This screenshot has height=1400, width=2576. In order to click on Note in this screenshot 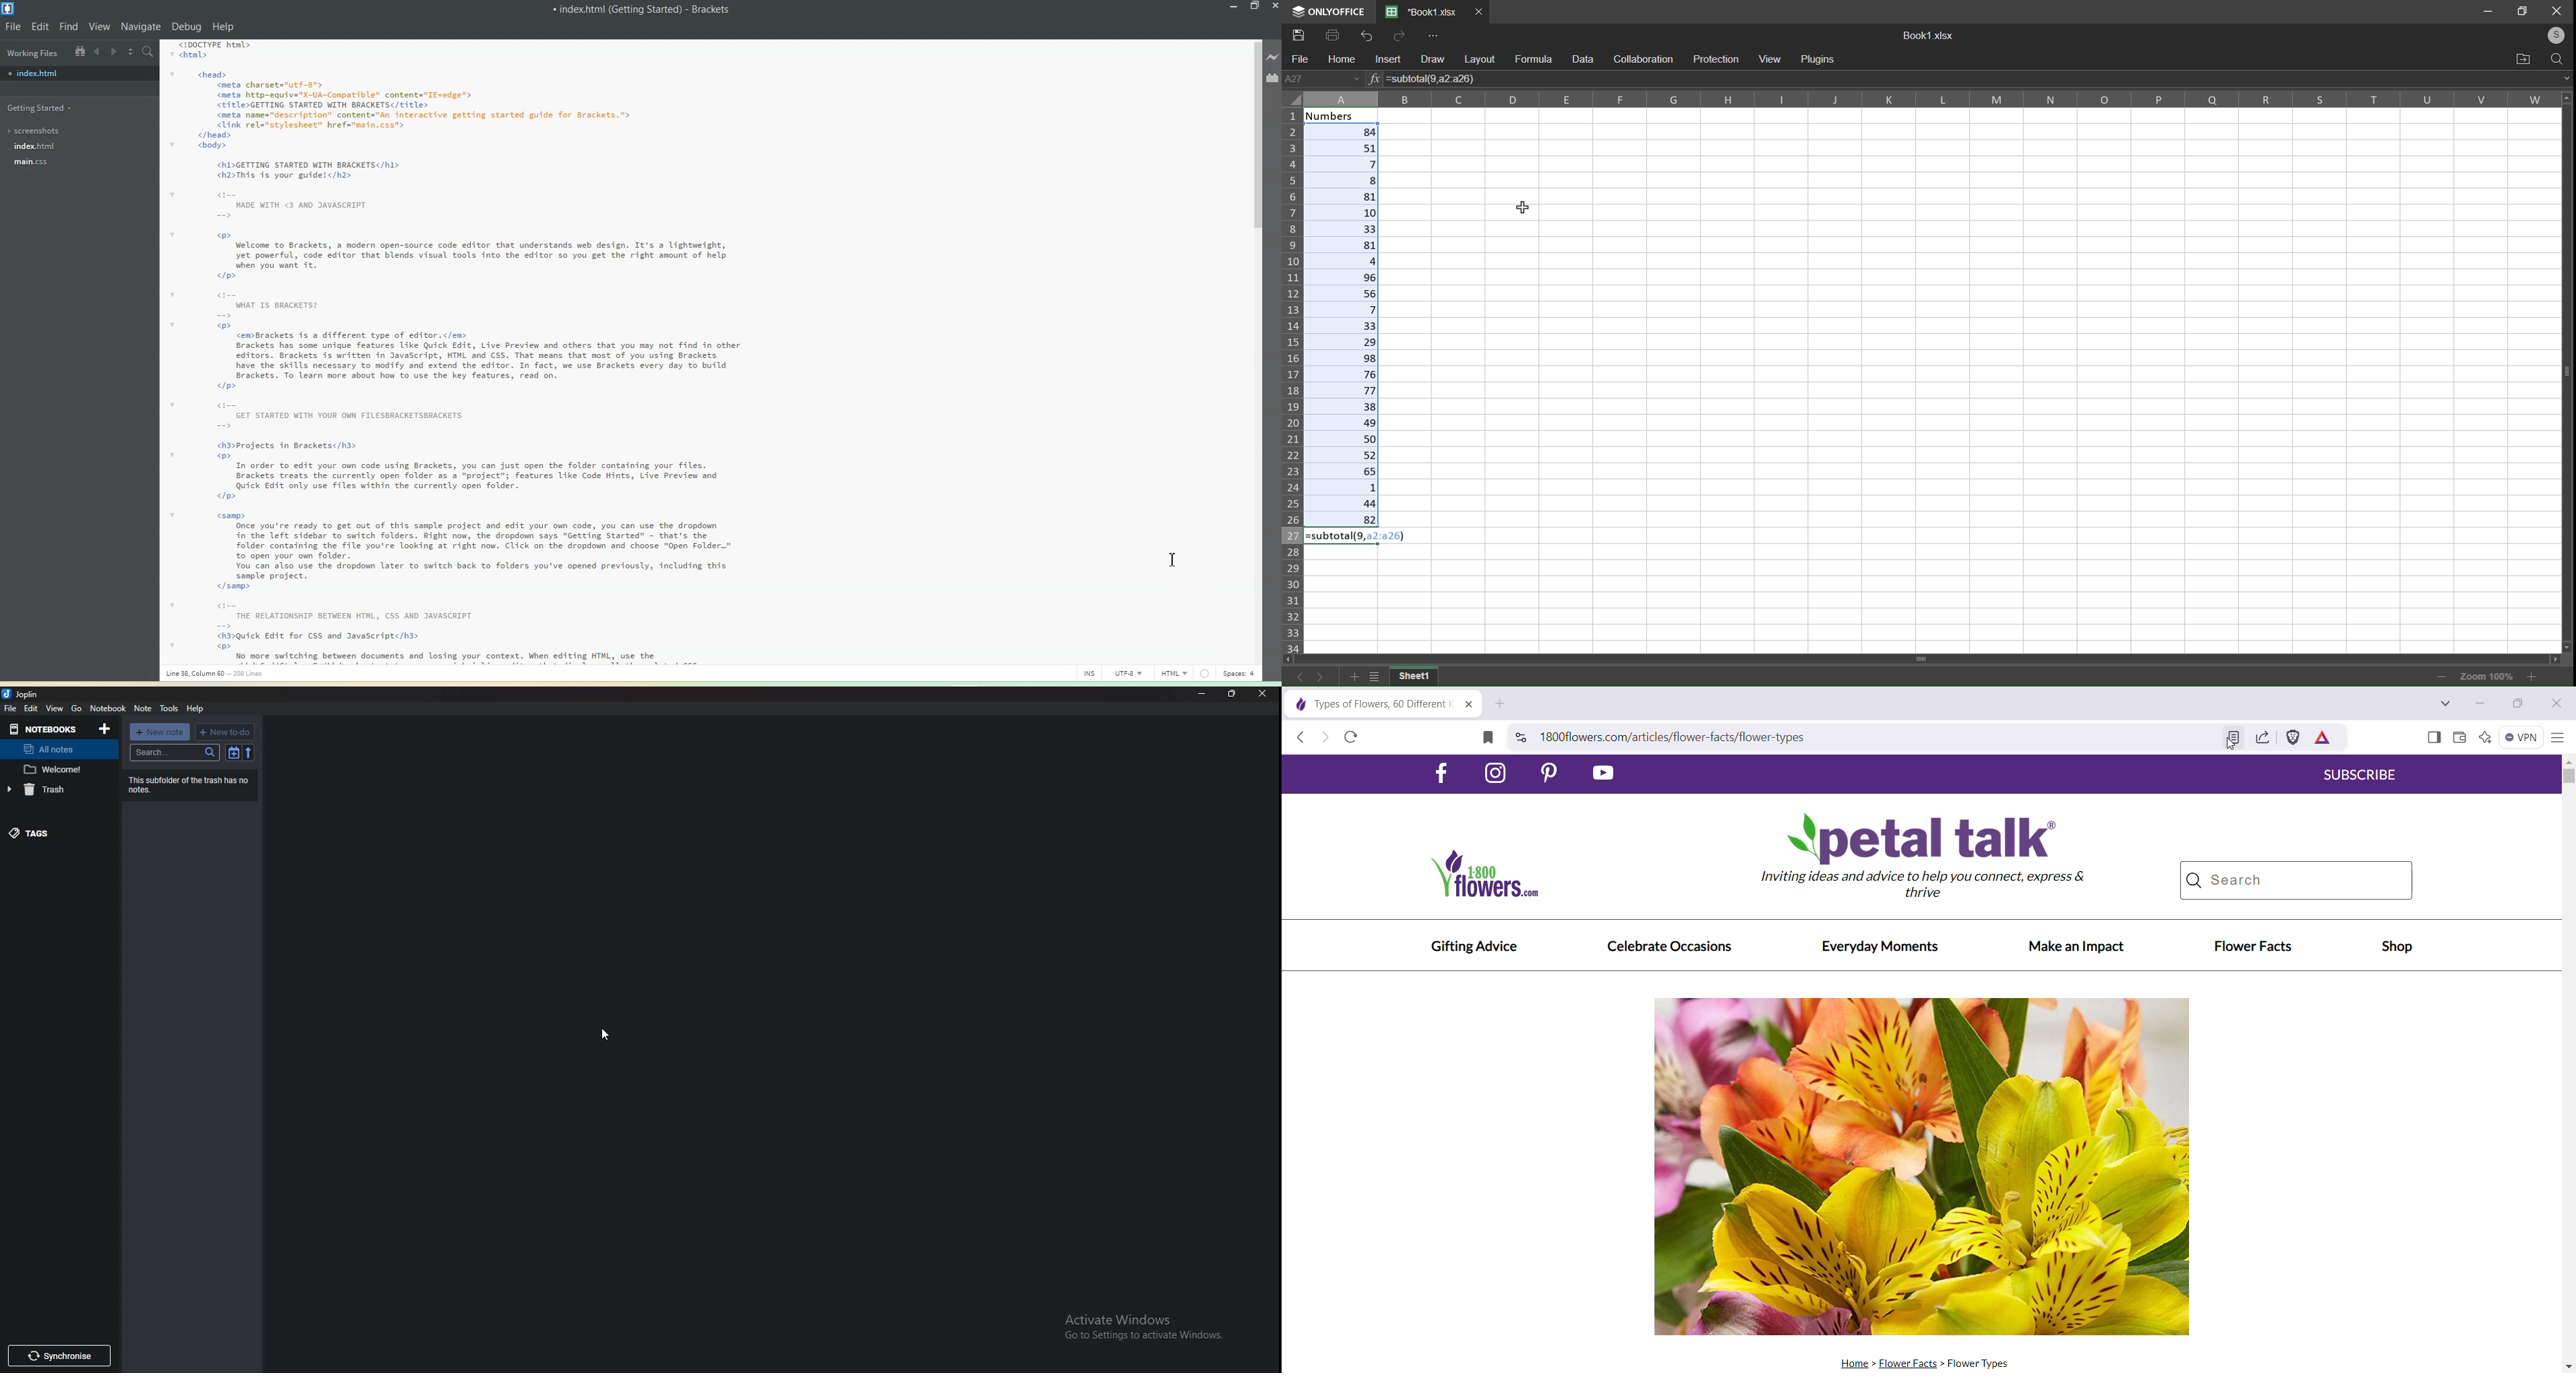, I will do `click(56, 769)`.